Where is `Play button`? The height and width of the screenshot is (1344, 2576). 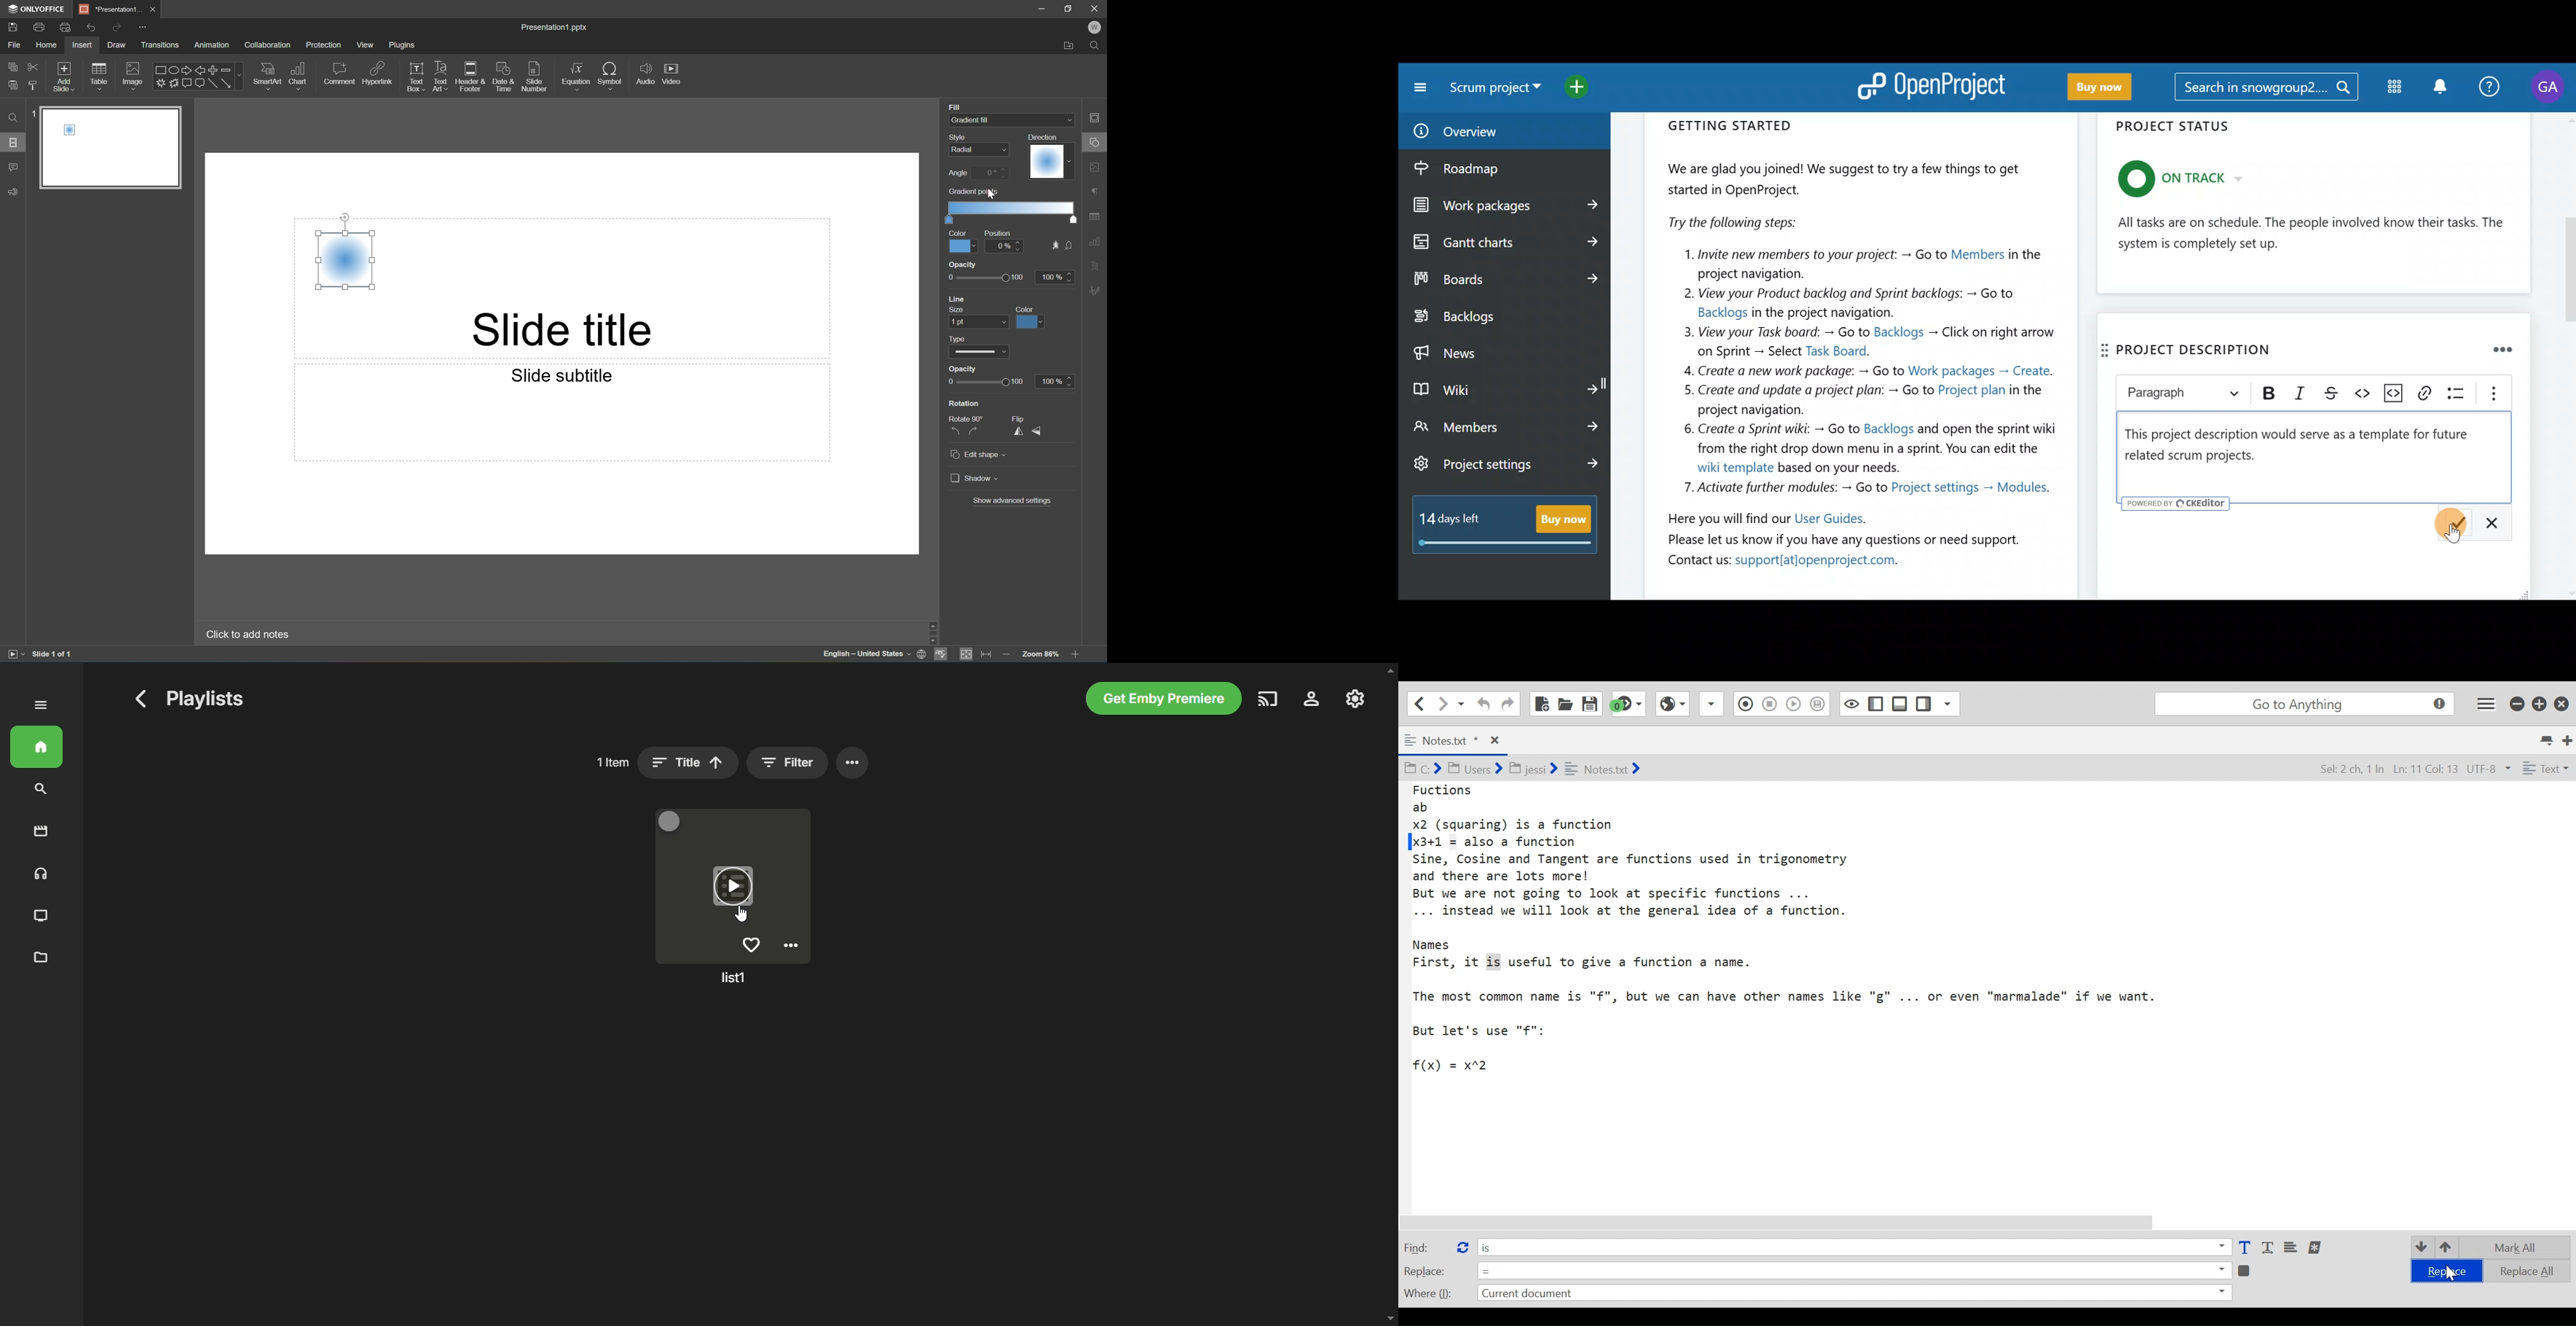 Play button is located at coordinates (733, 886).